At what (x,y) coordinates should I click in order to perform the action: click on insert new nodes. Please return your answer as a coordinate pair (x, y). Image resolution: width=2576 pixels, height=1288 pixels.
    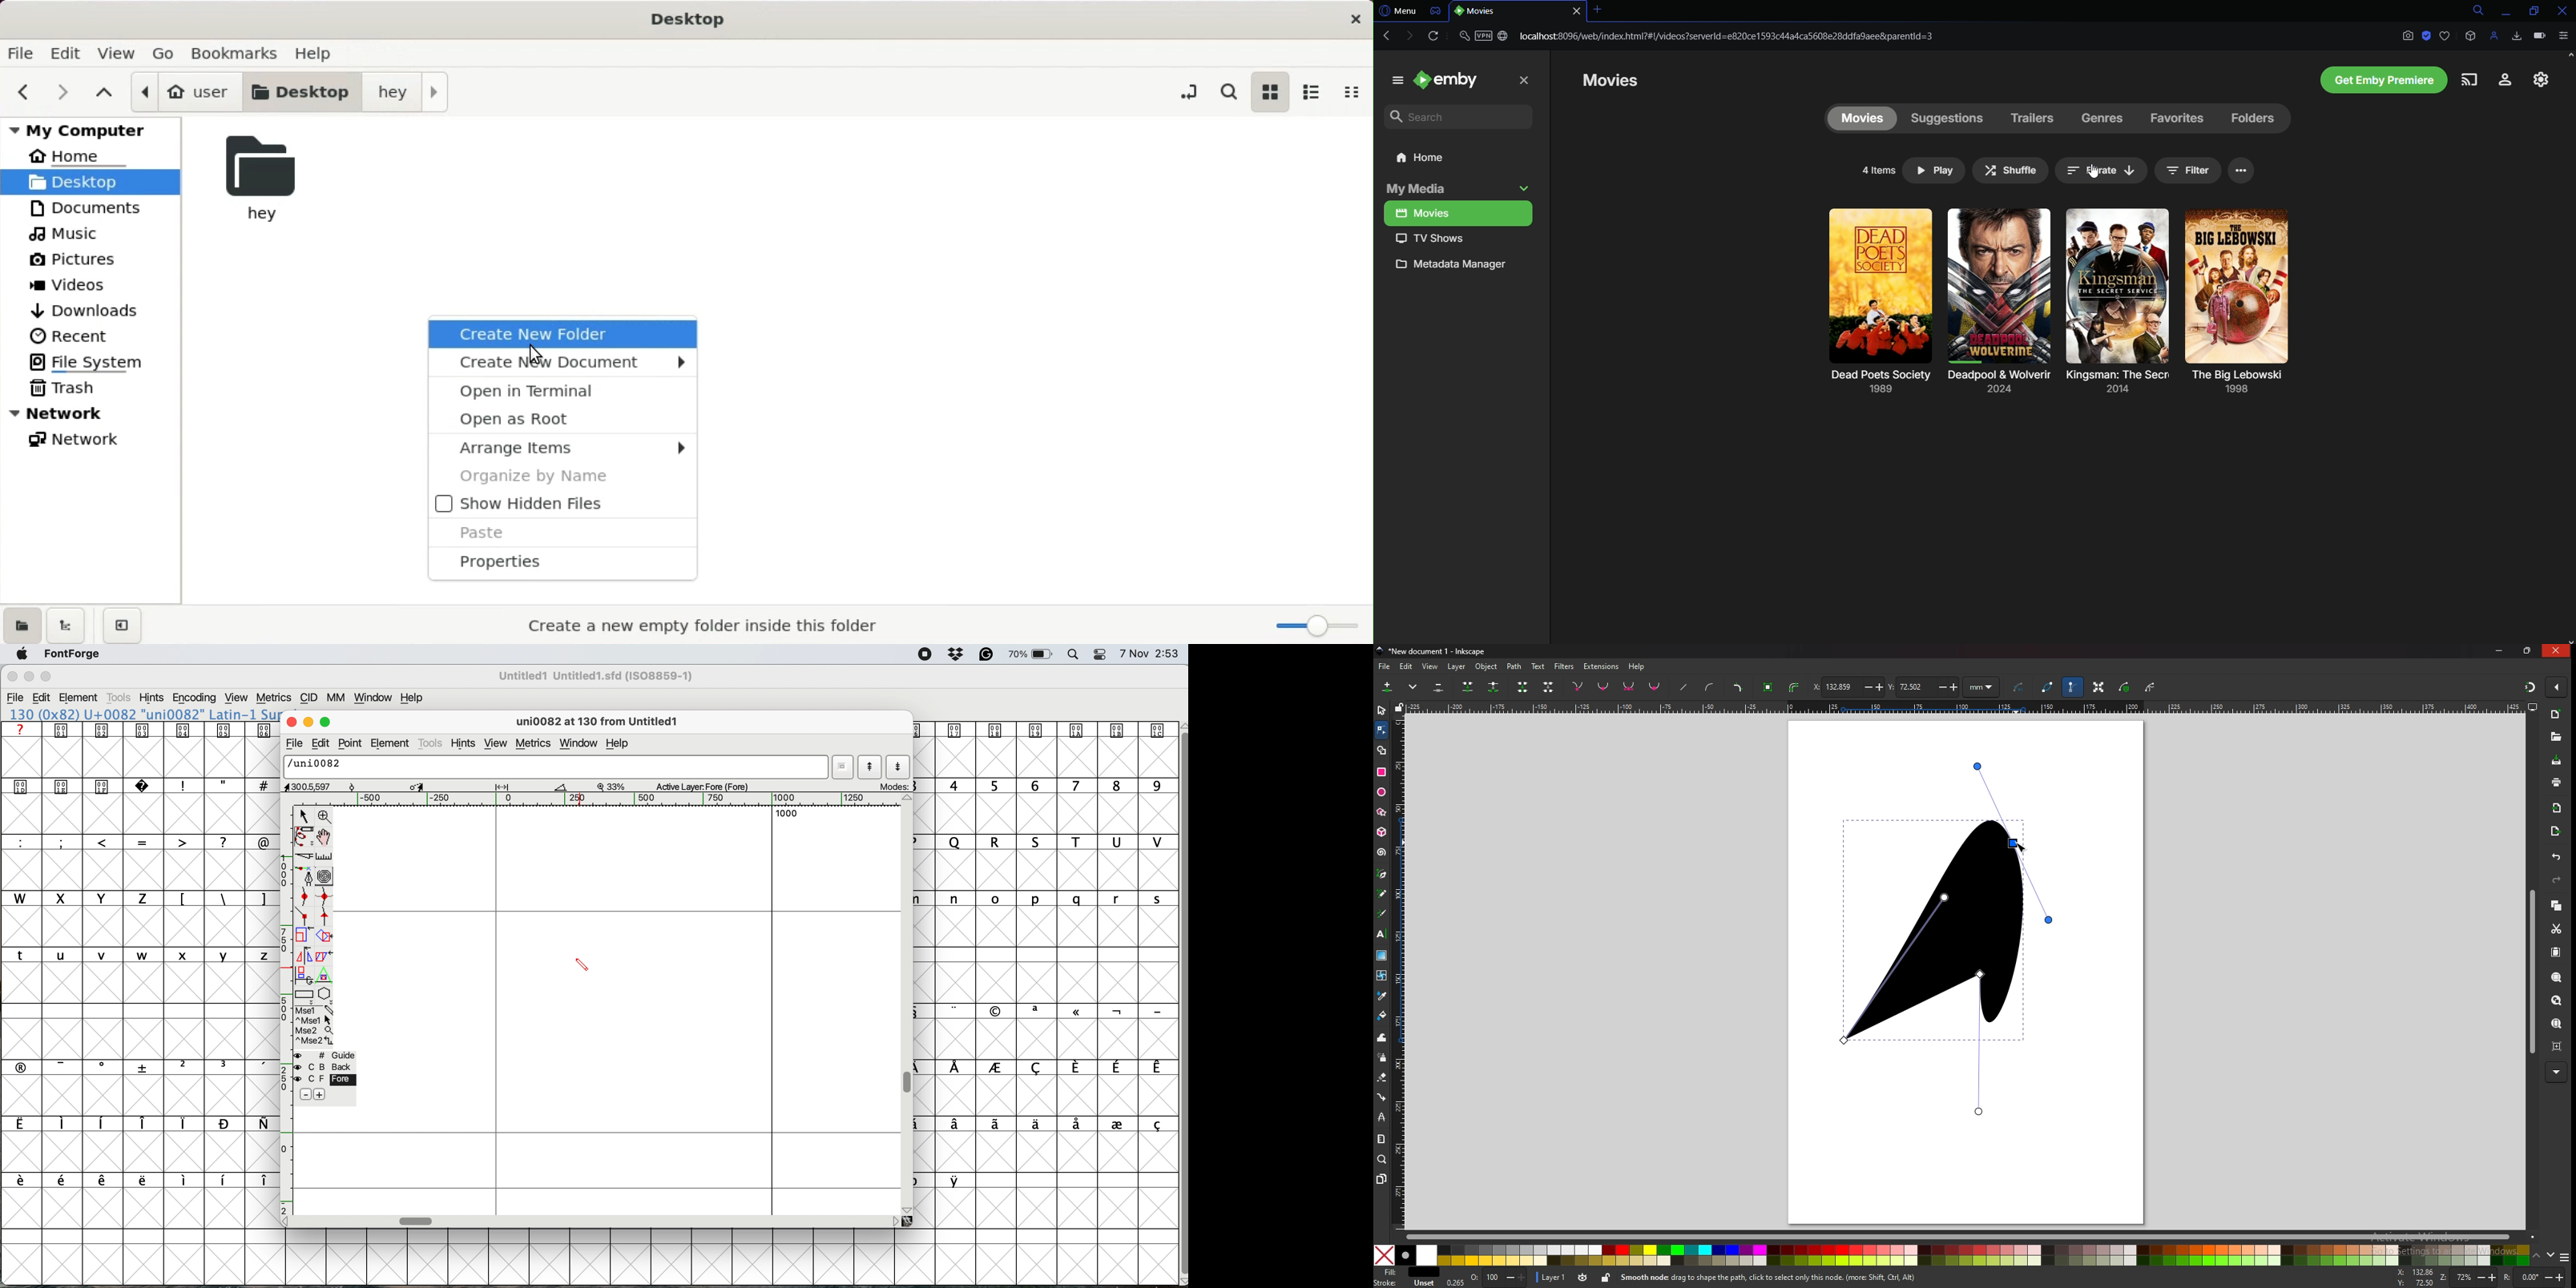
    Looking at the image, I should click on (1388, 687).